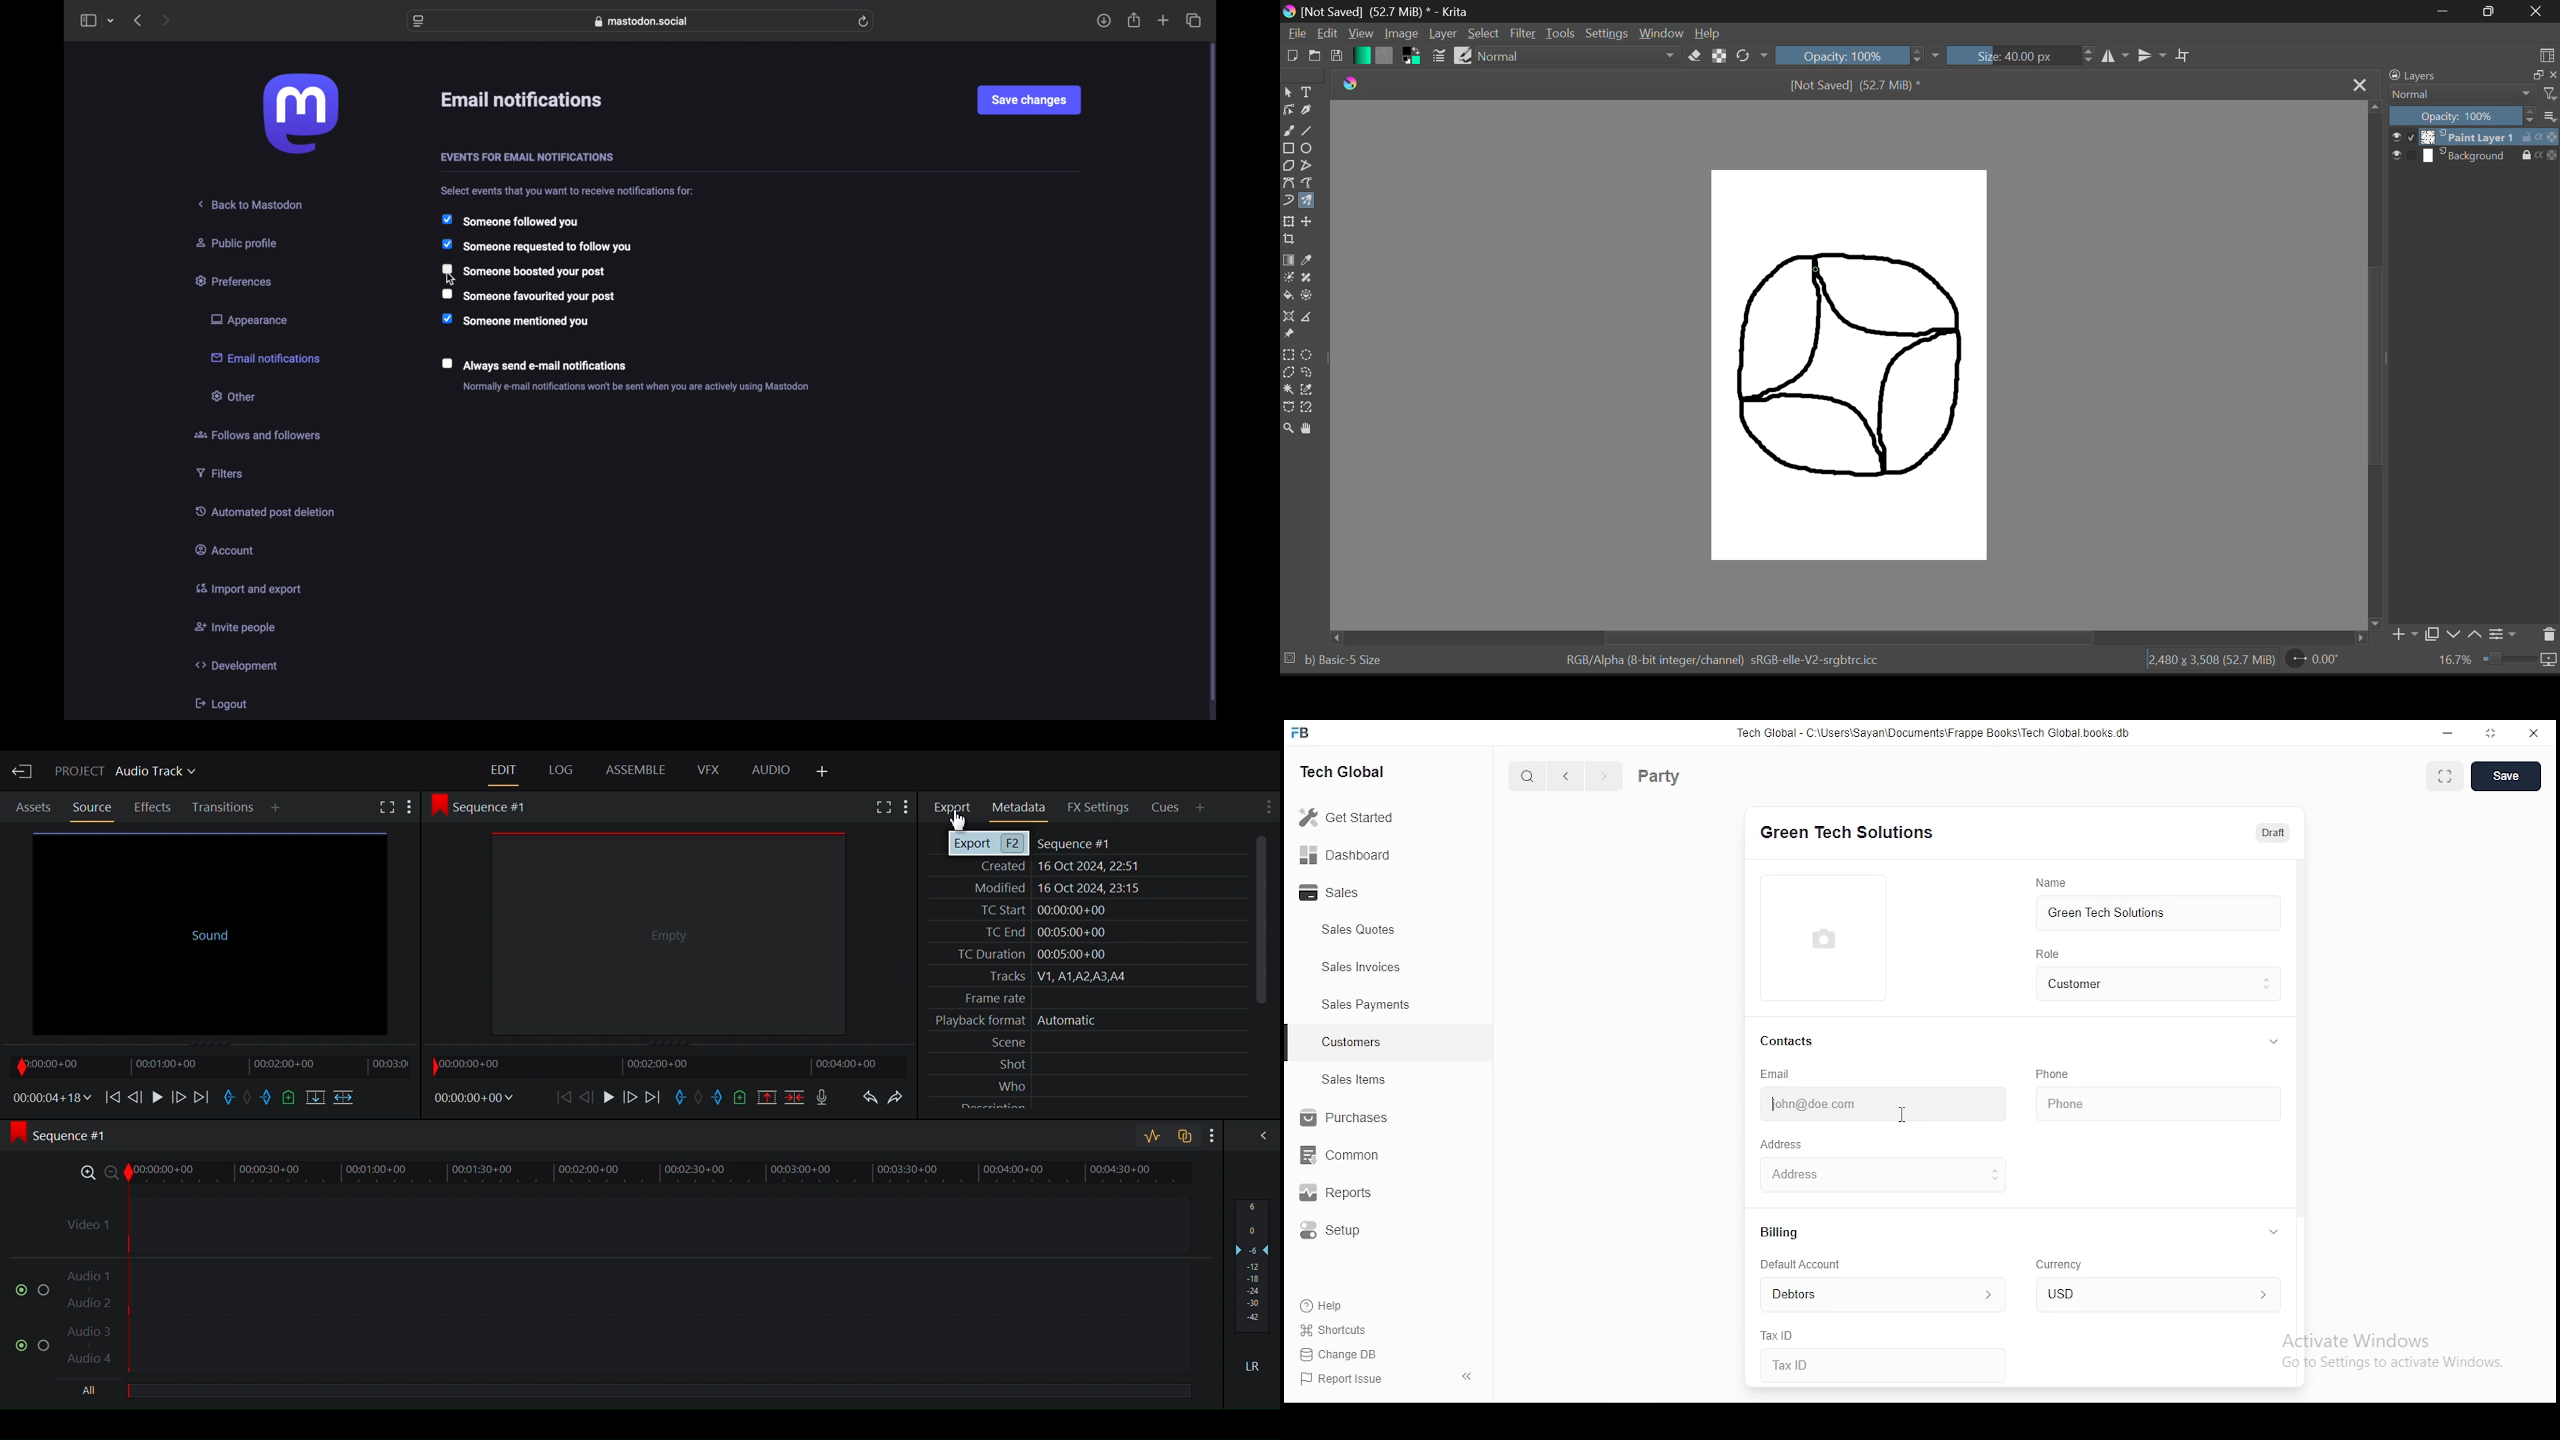  What do you see at coordinates (2156, 911) in the screenshot?
I see `green tech solutions` at bounding box center [2156, 911].